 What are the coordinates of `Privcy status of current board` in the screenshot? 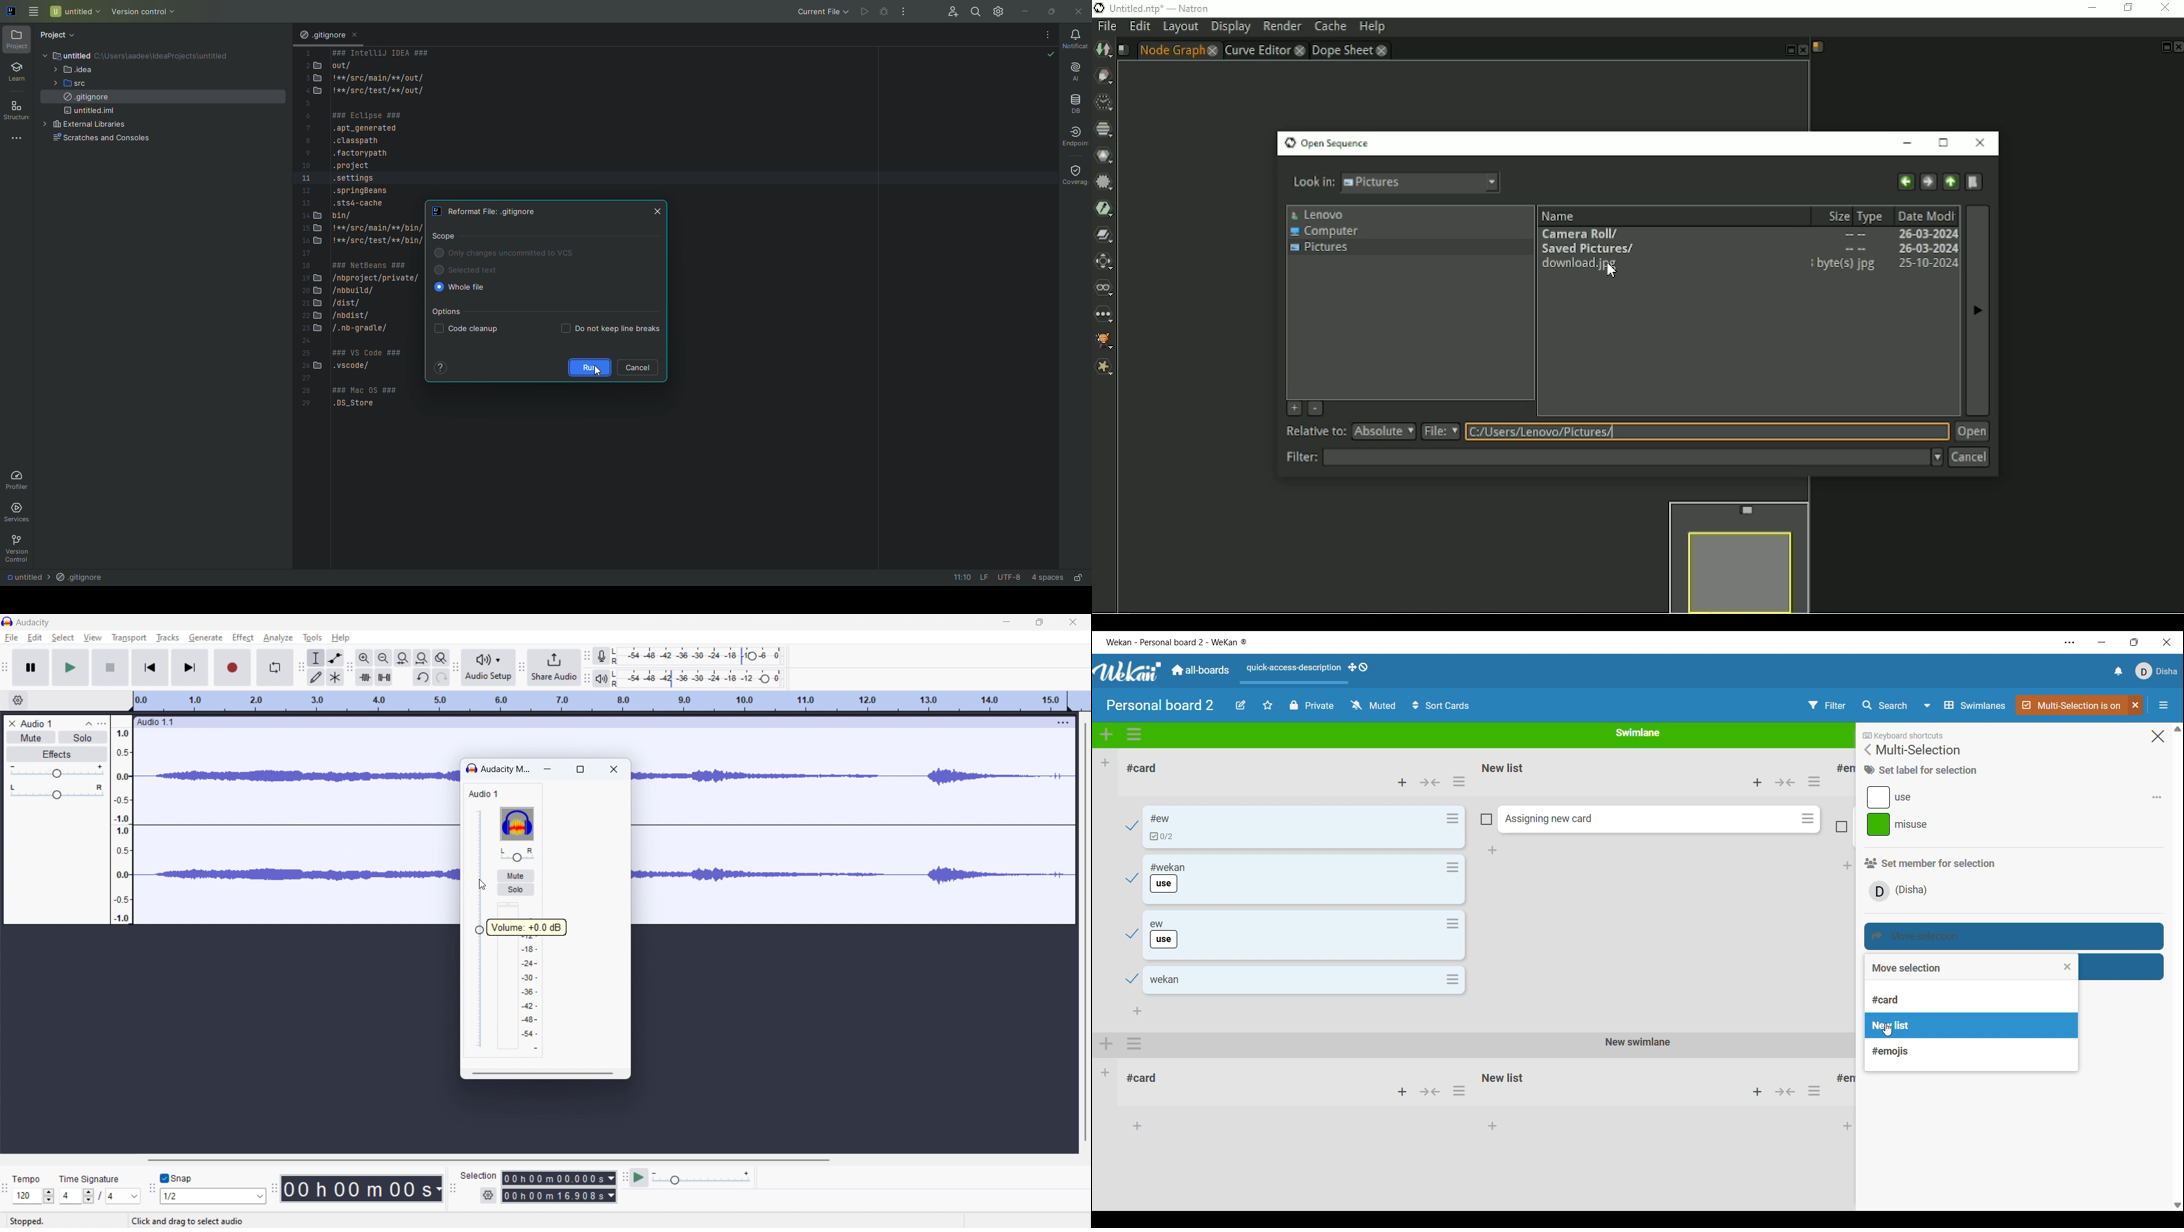 It's located at (1312, 705).